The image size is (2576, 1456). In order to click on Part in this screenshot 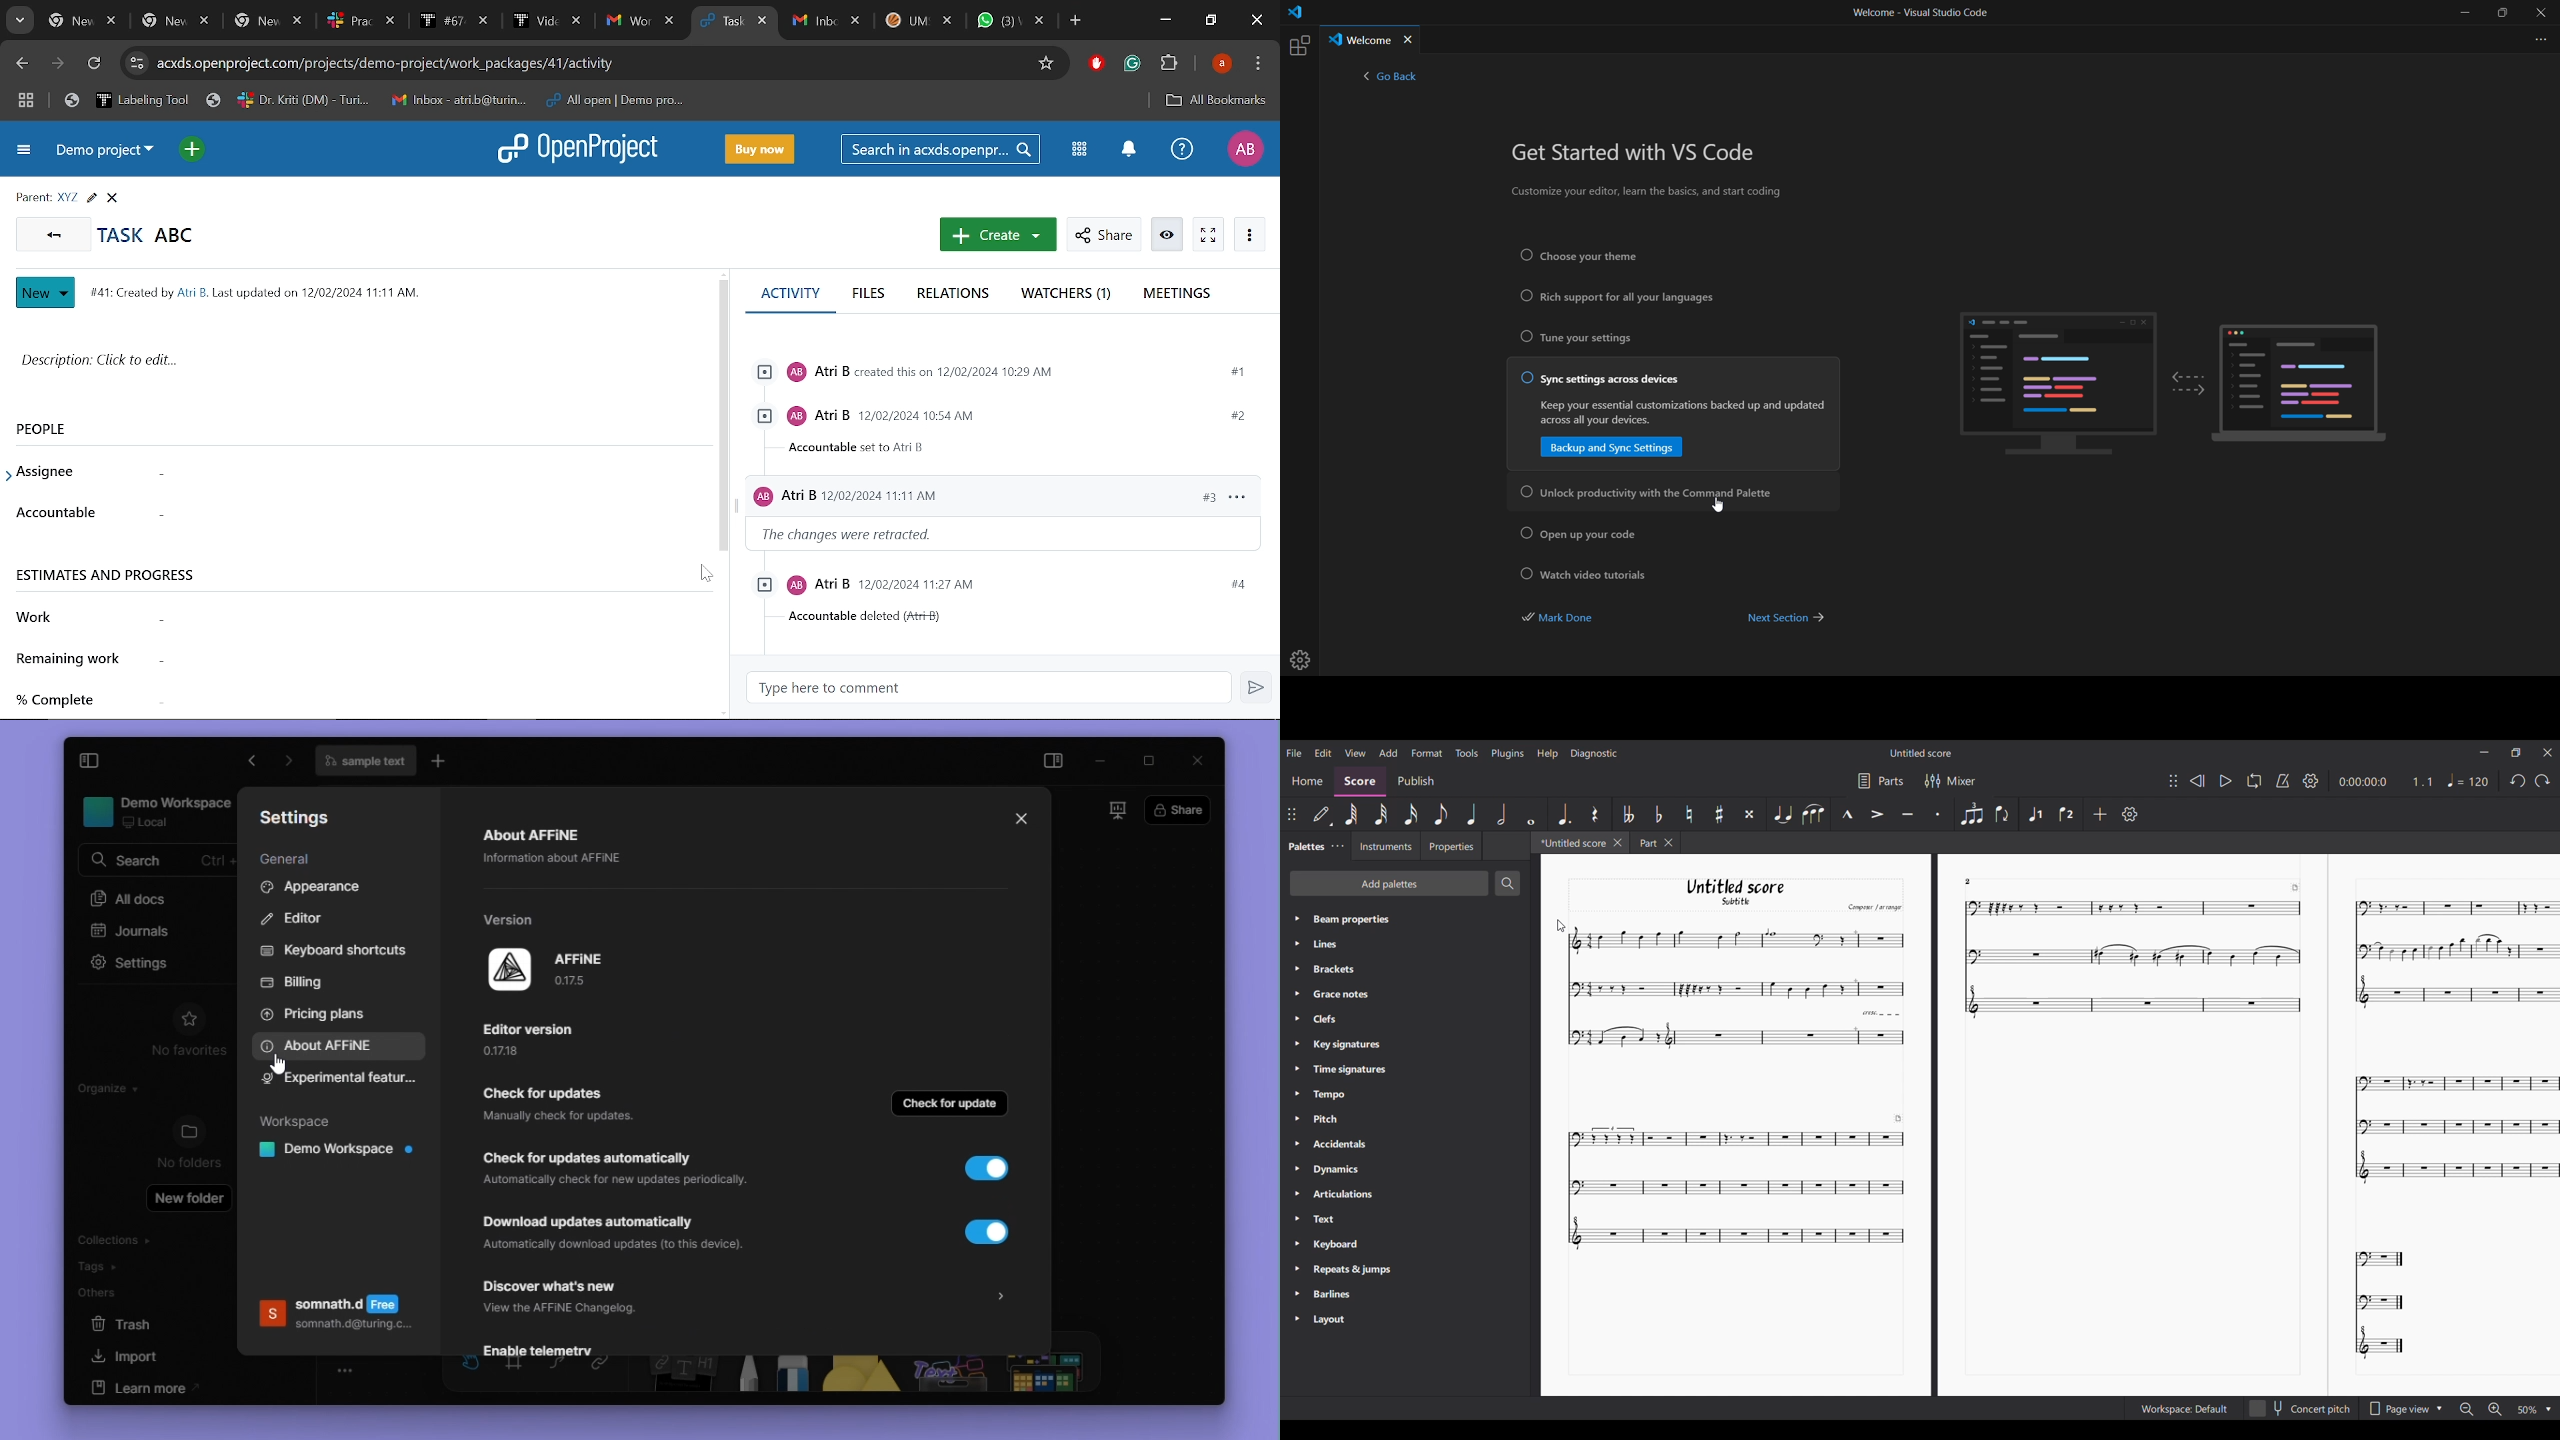, I will do `click(1645, 842)`.